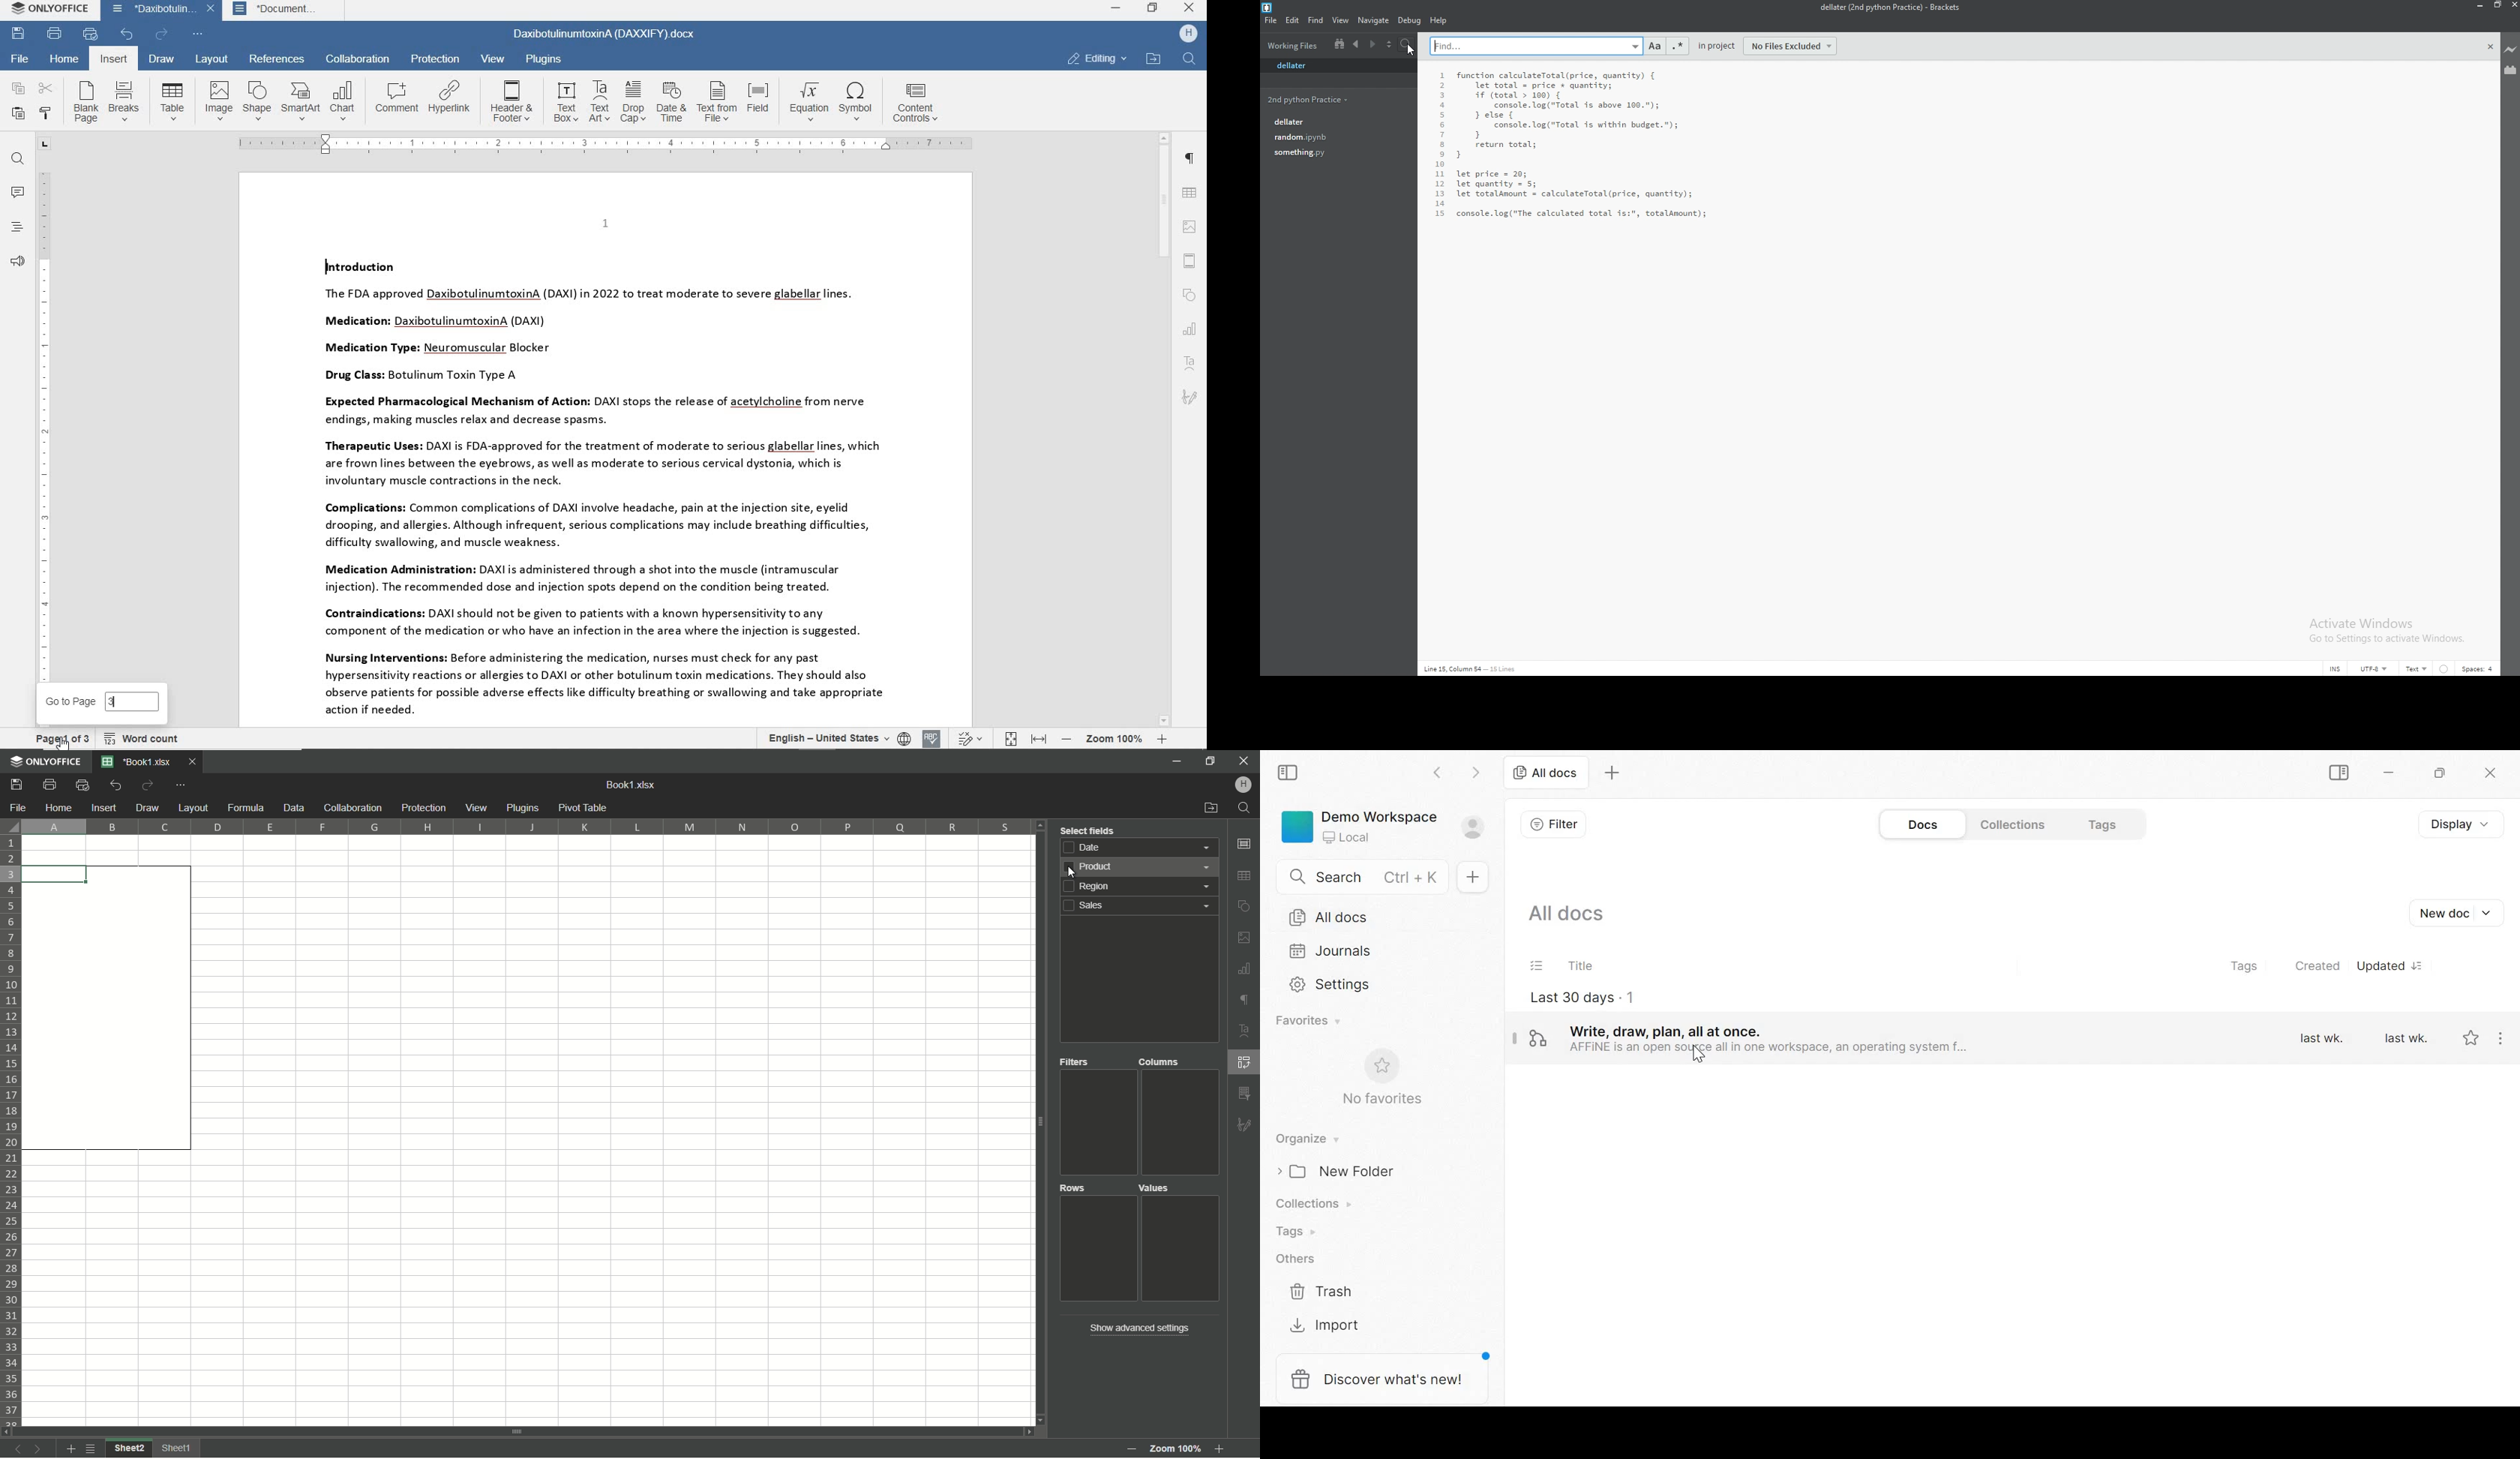  I want to click on Sidebar Toggle, so click(2340, 774).